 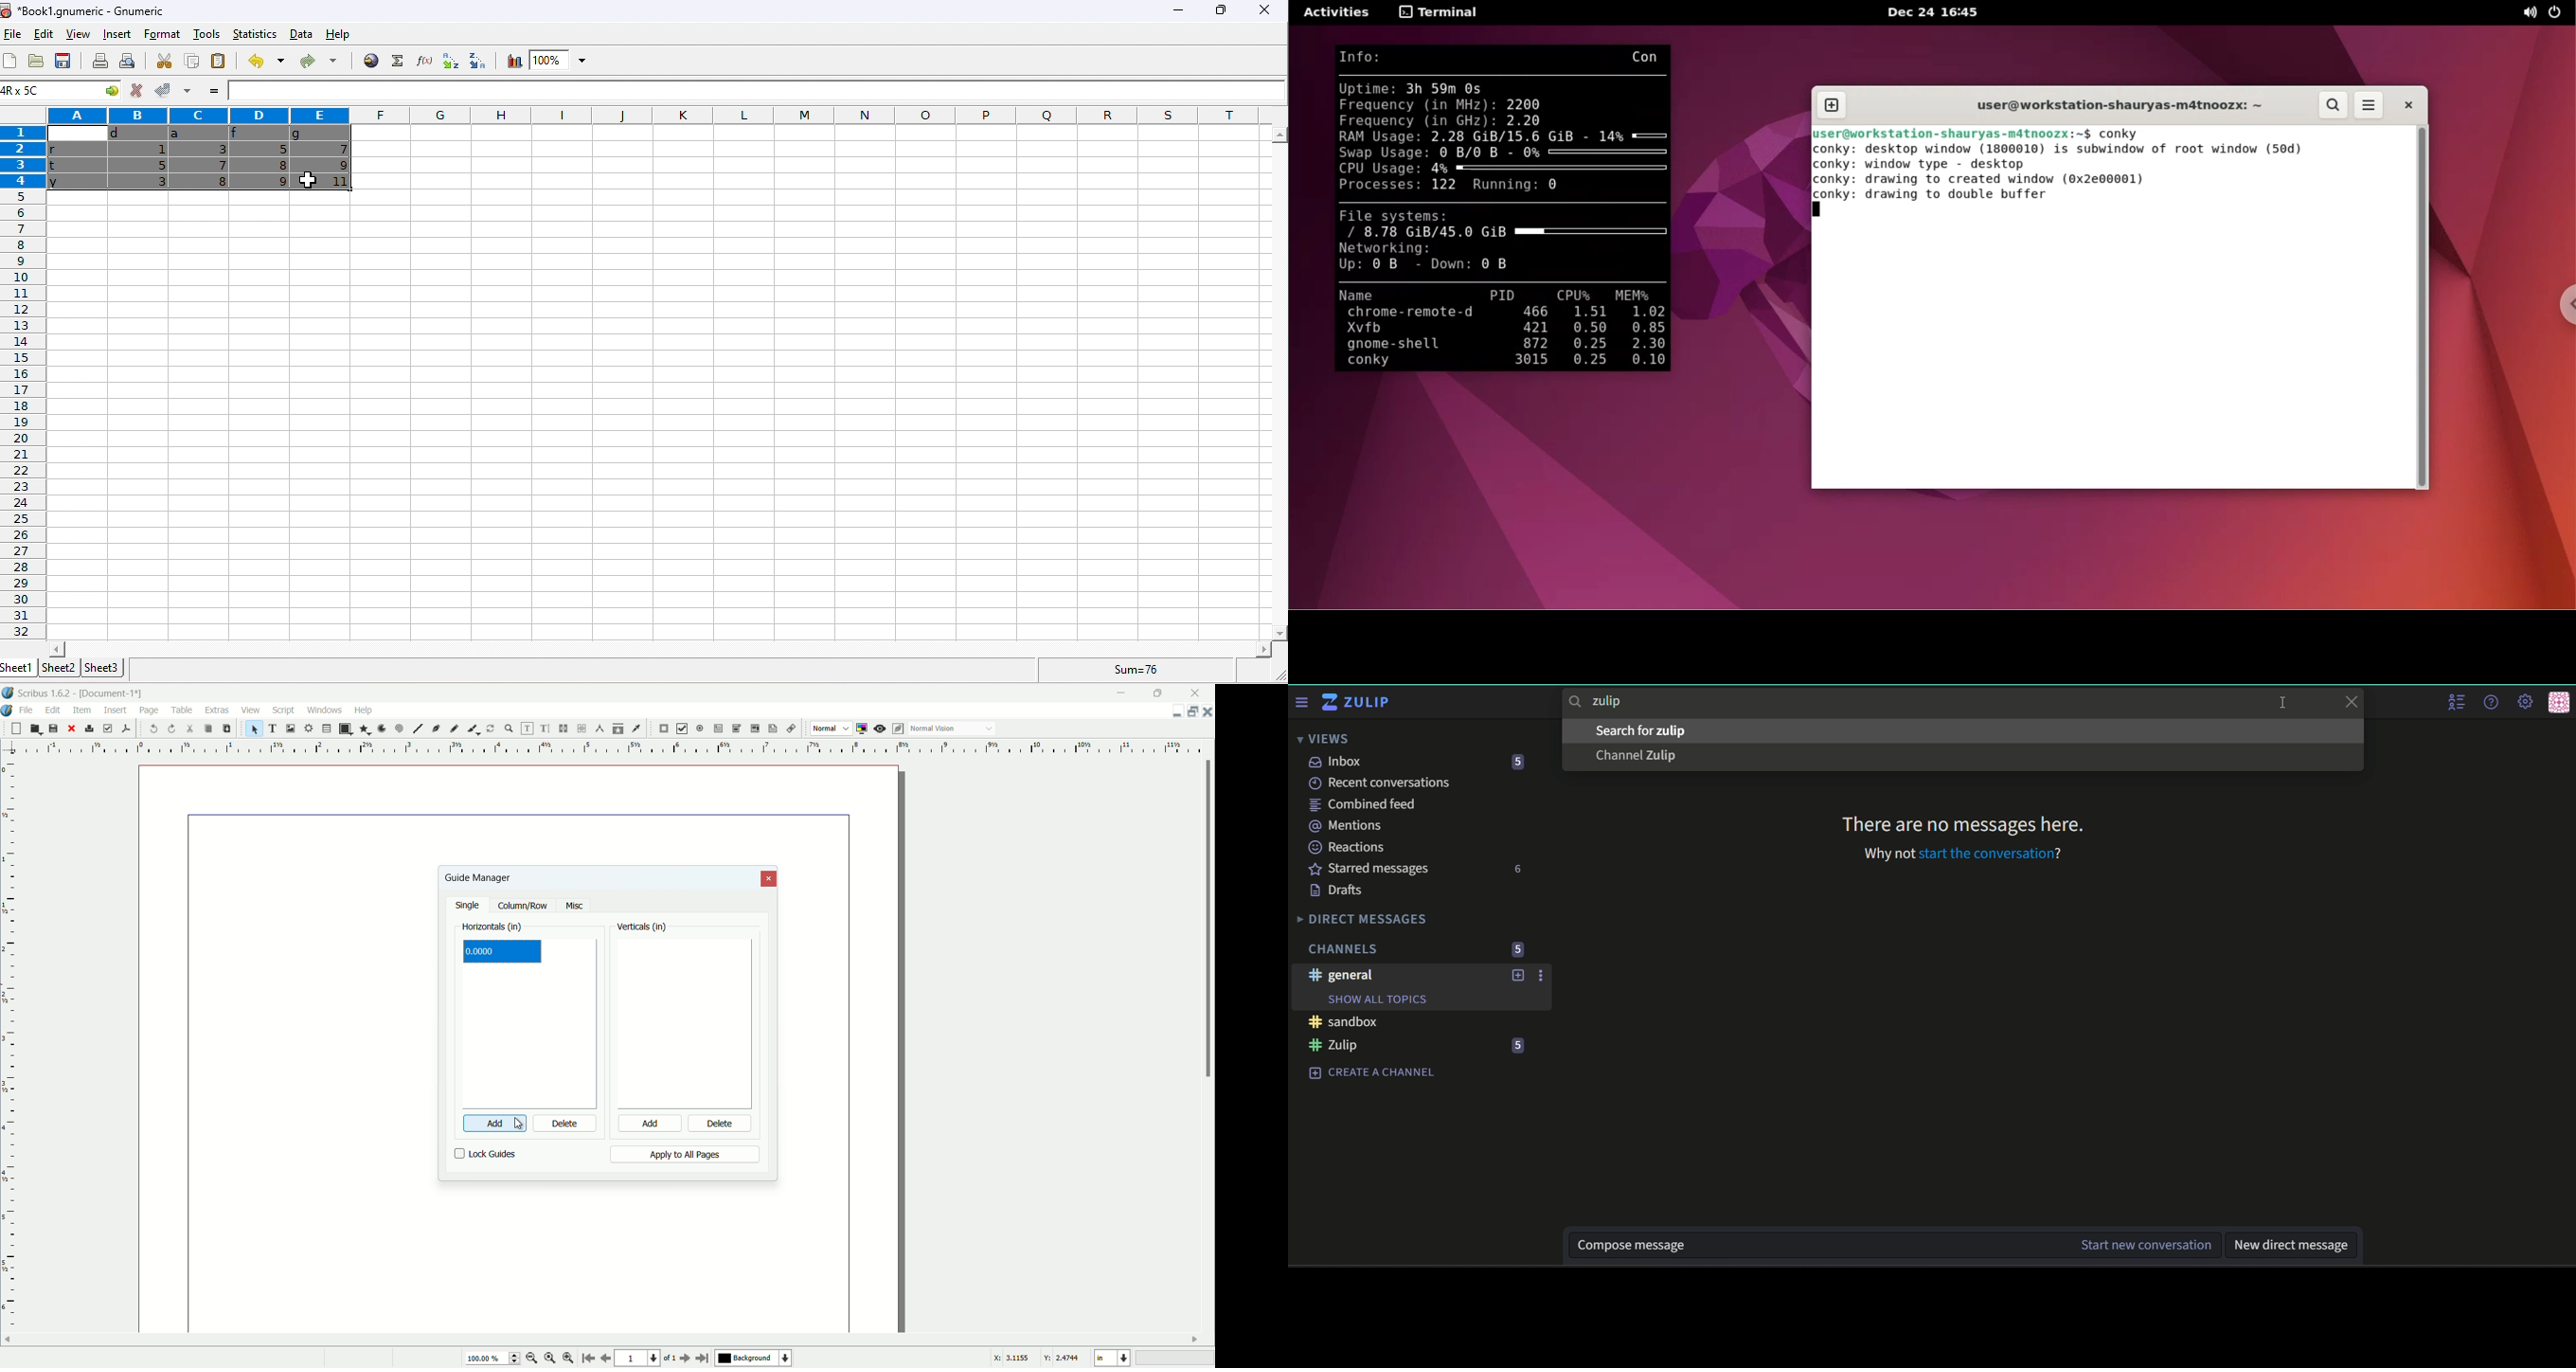 What do you see at coordinates (846, 729) in the screenshot?
I see `dropdown` at bounding box center [846, 729].